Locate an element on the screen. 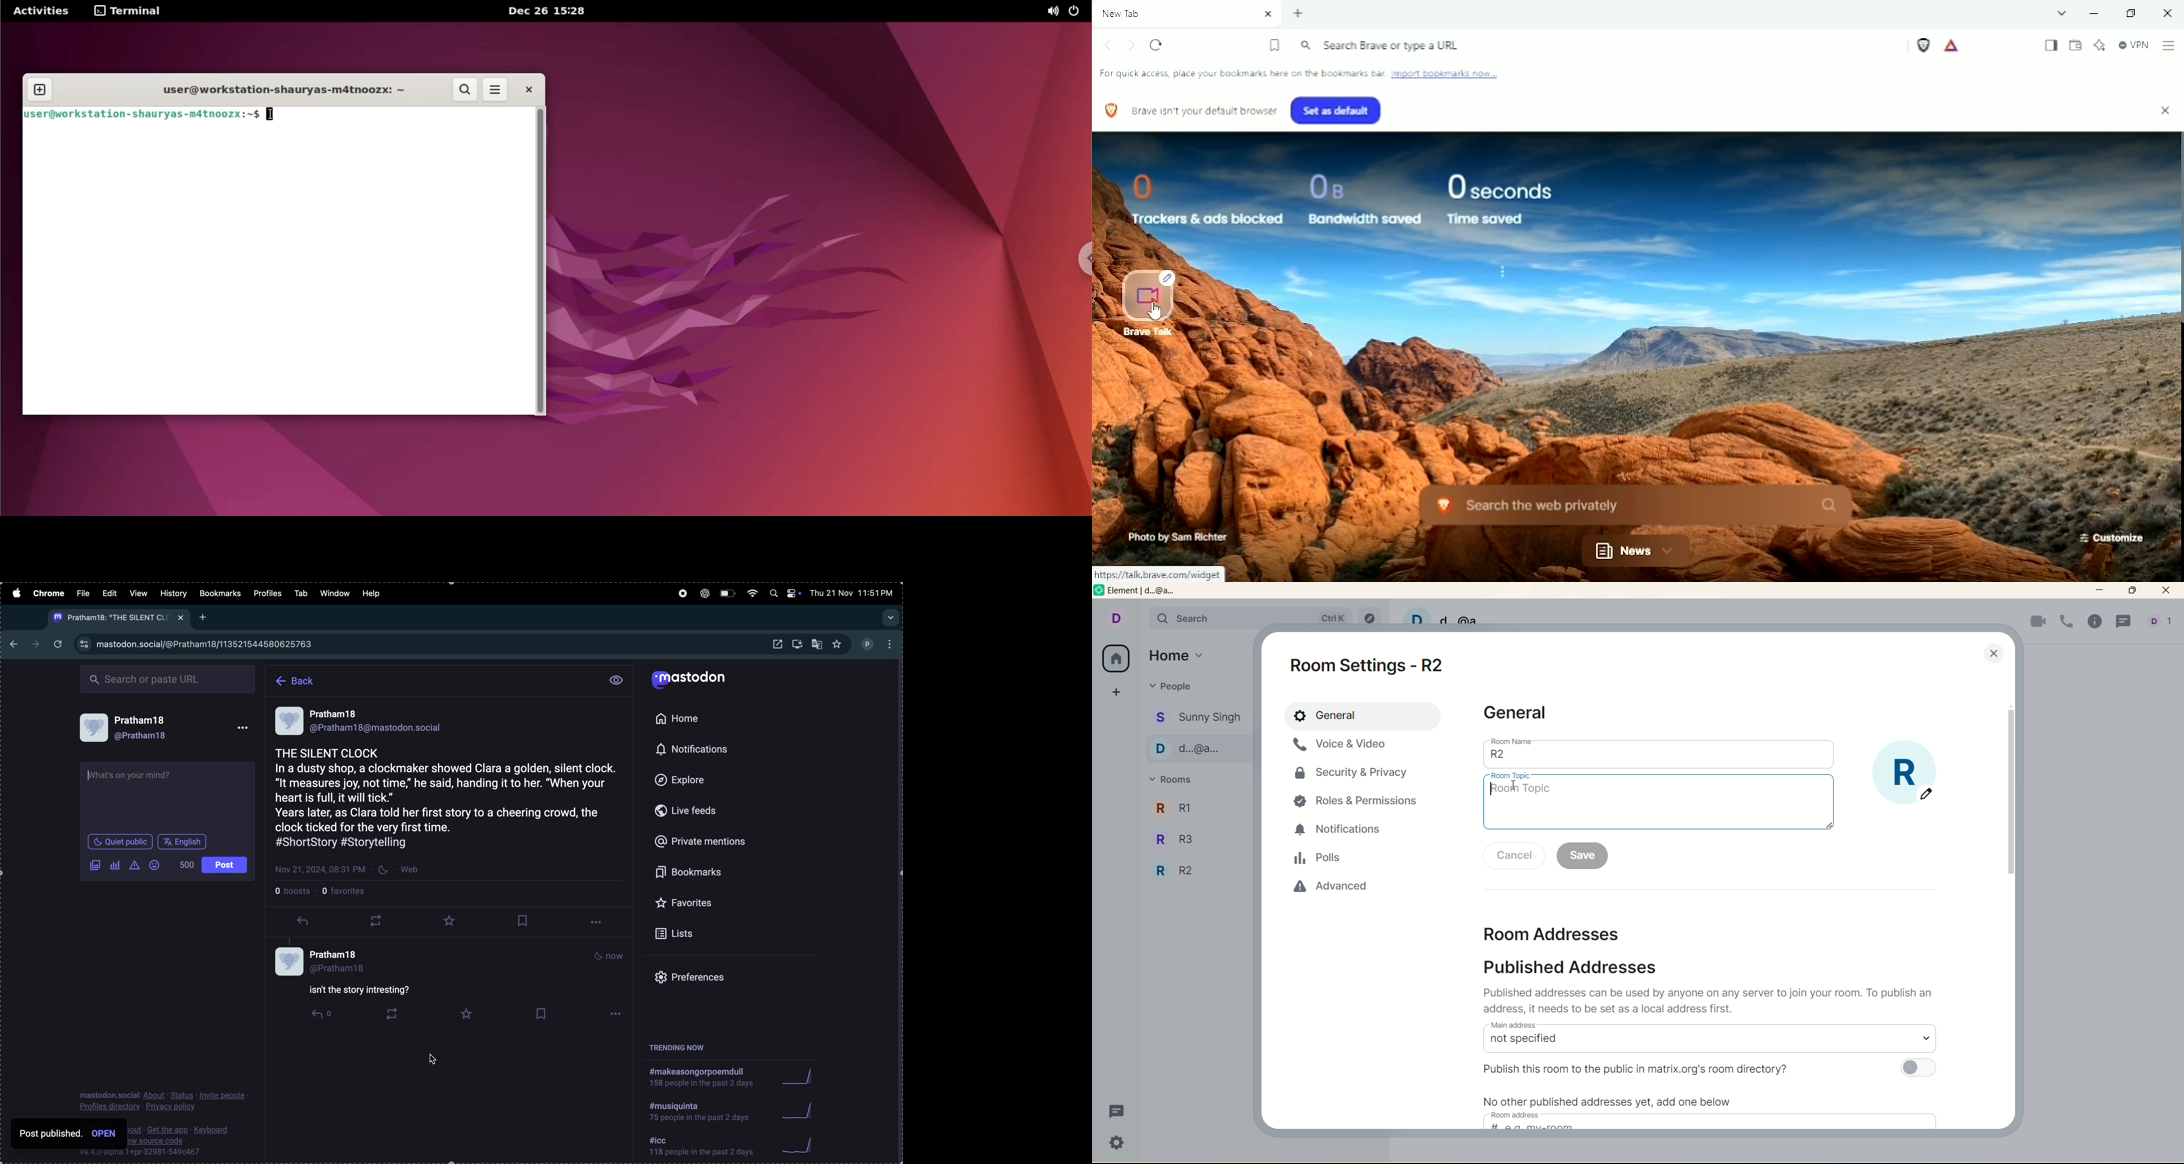  icc is located at coordinates (702, 1148).